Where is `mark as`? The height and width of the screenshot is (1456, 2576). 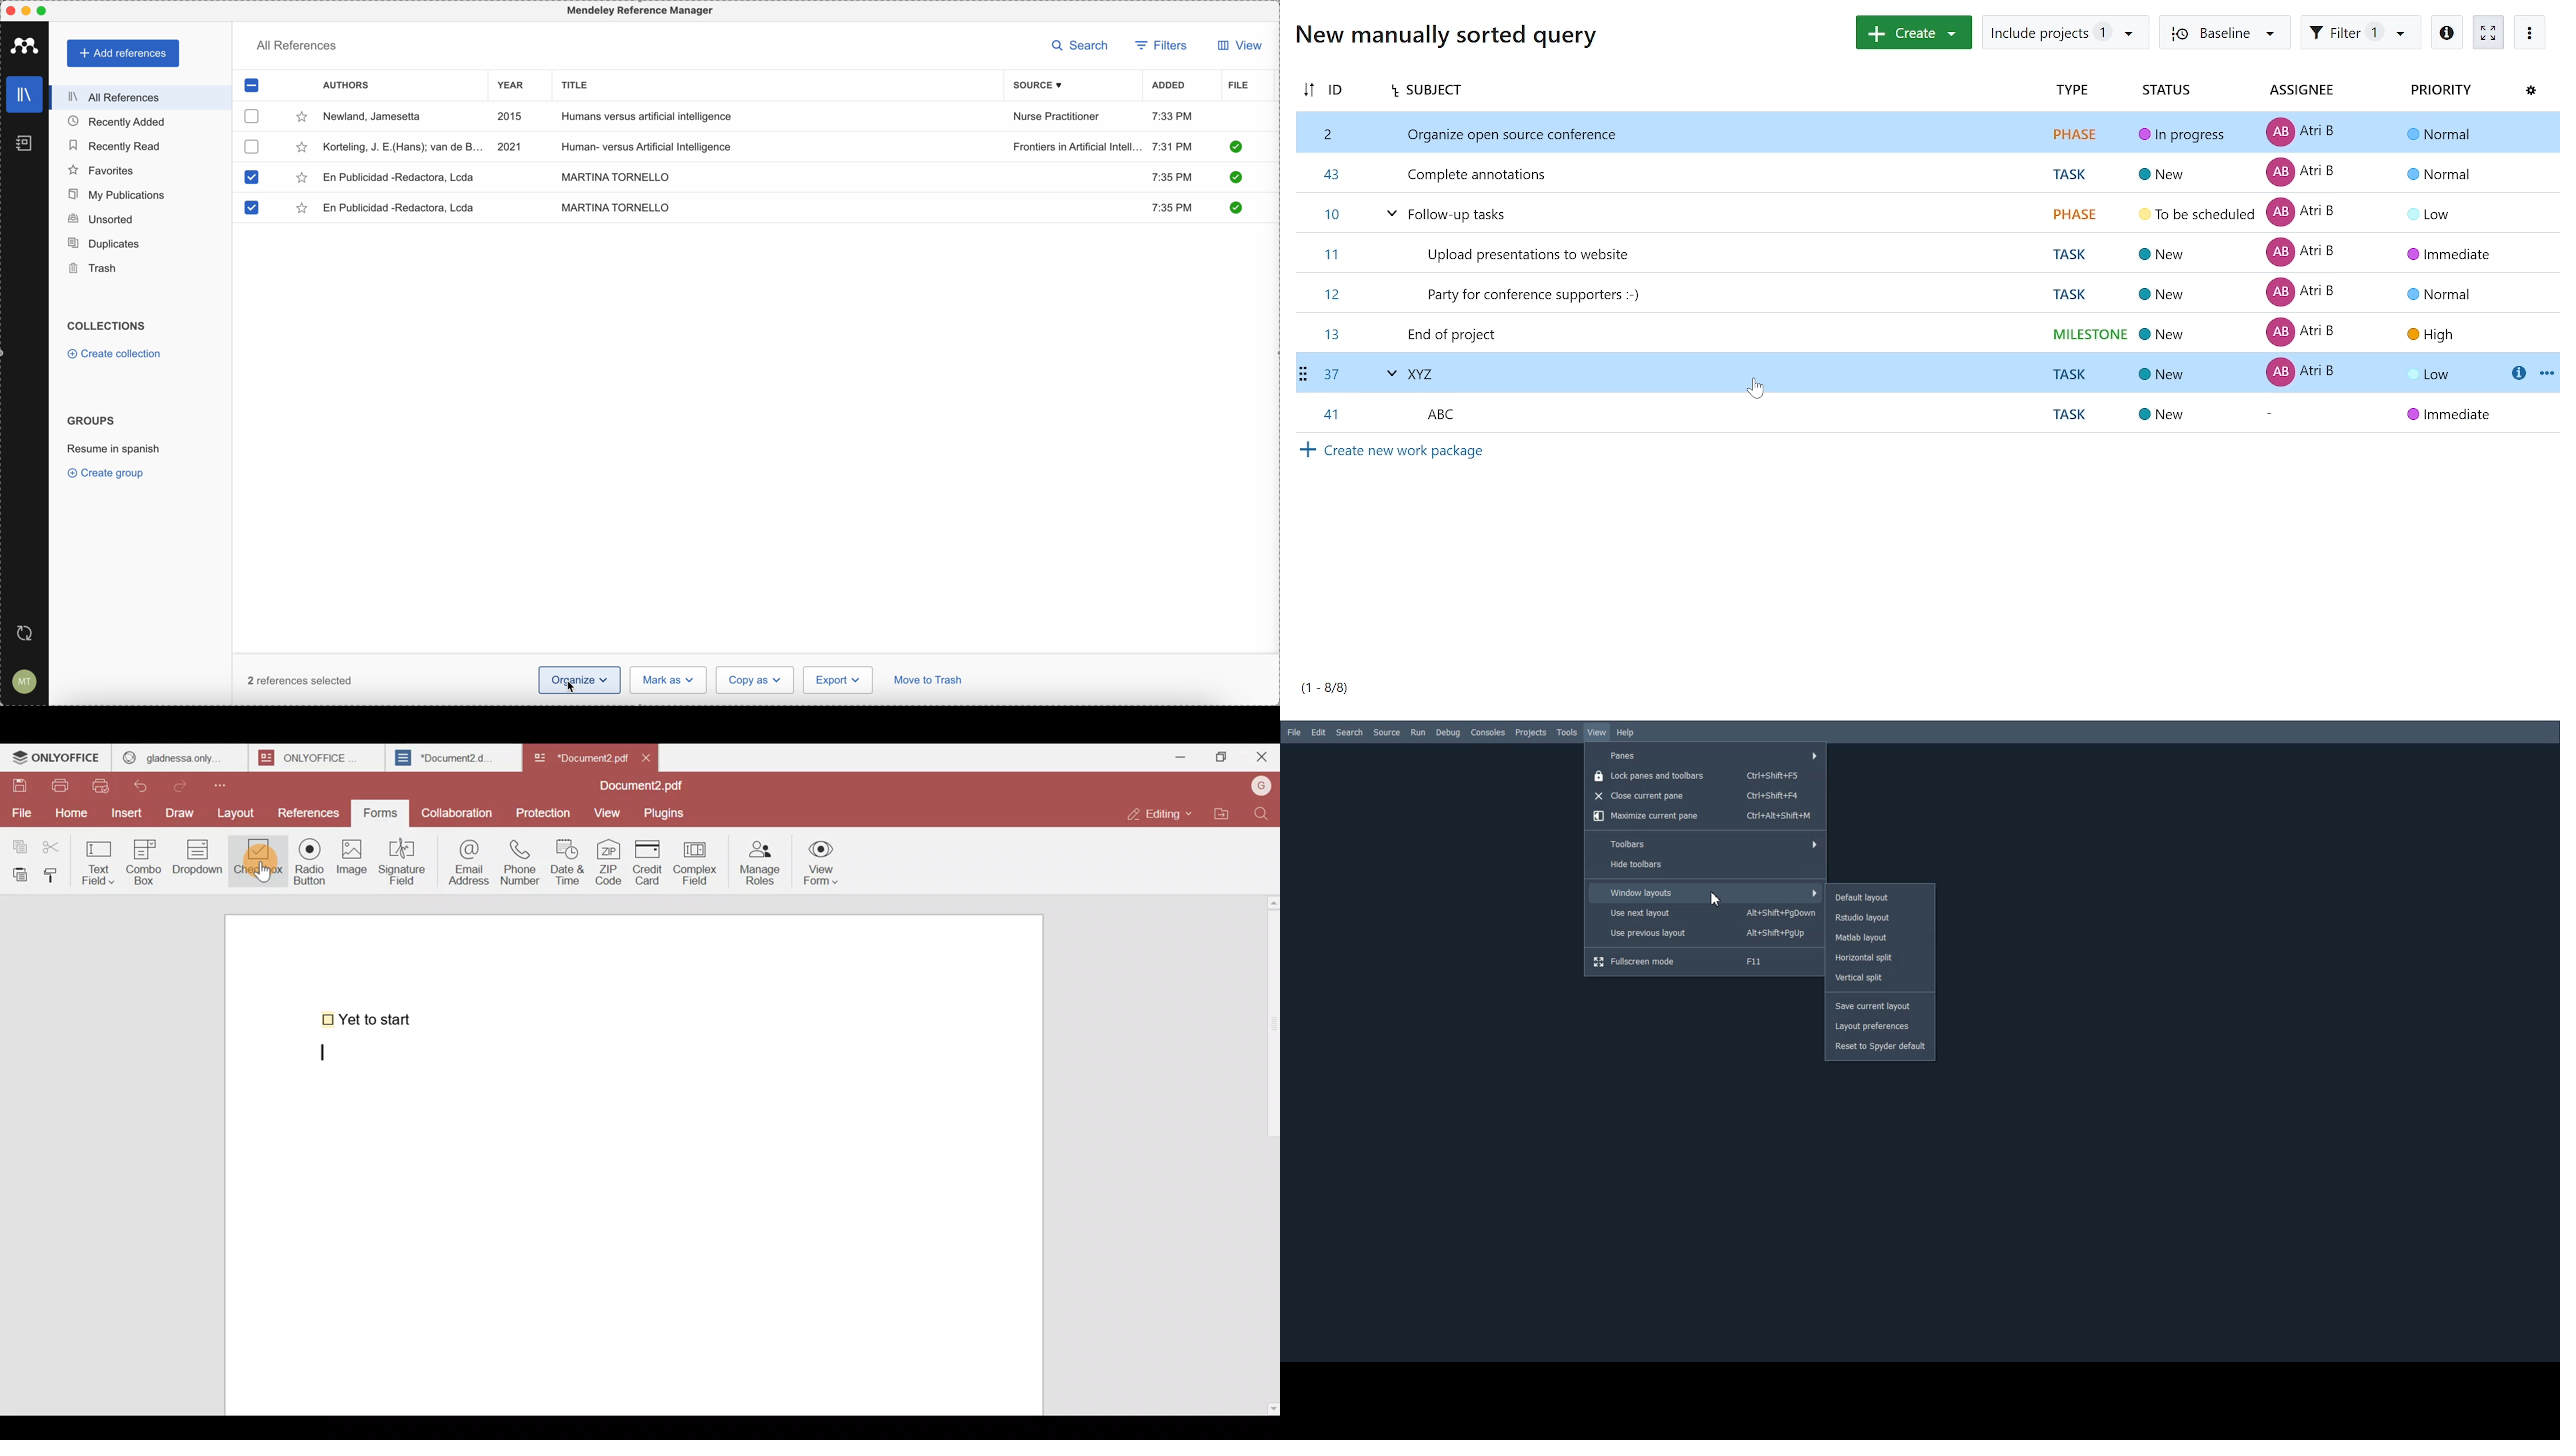
mark as is located at coordinates (669, 680).